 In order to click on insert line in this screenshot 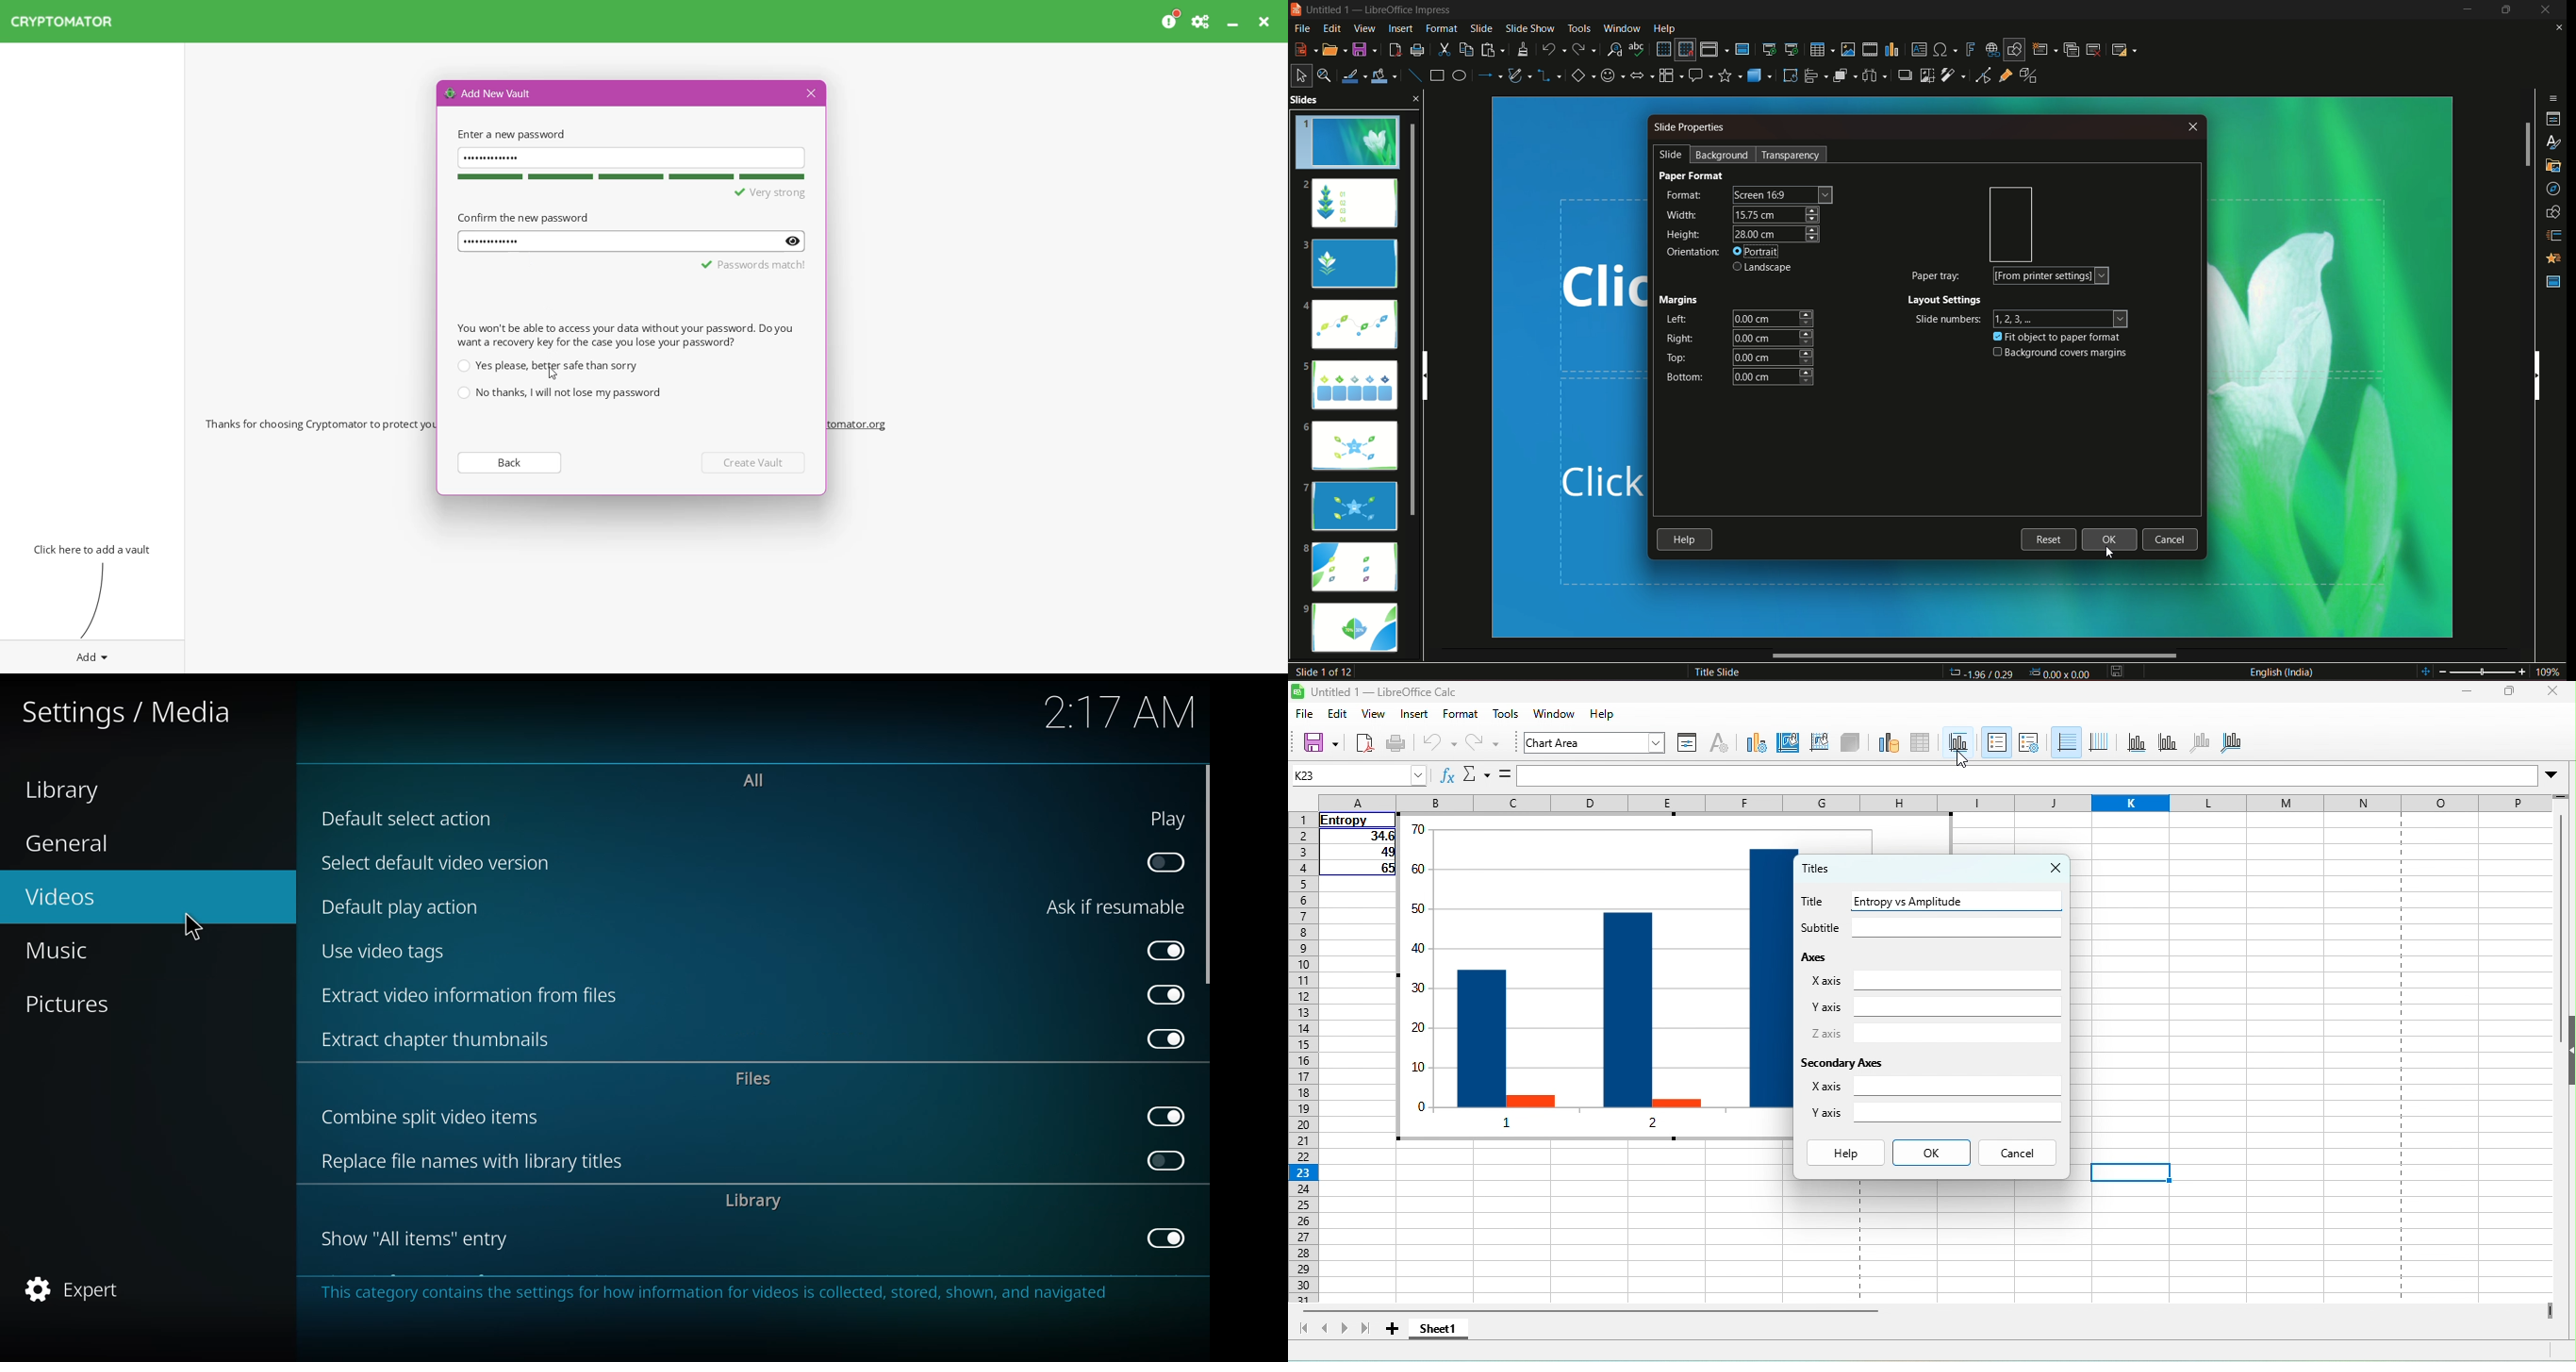, I will do `click(1413, 73)`.